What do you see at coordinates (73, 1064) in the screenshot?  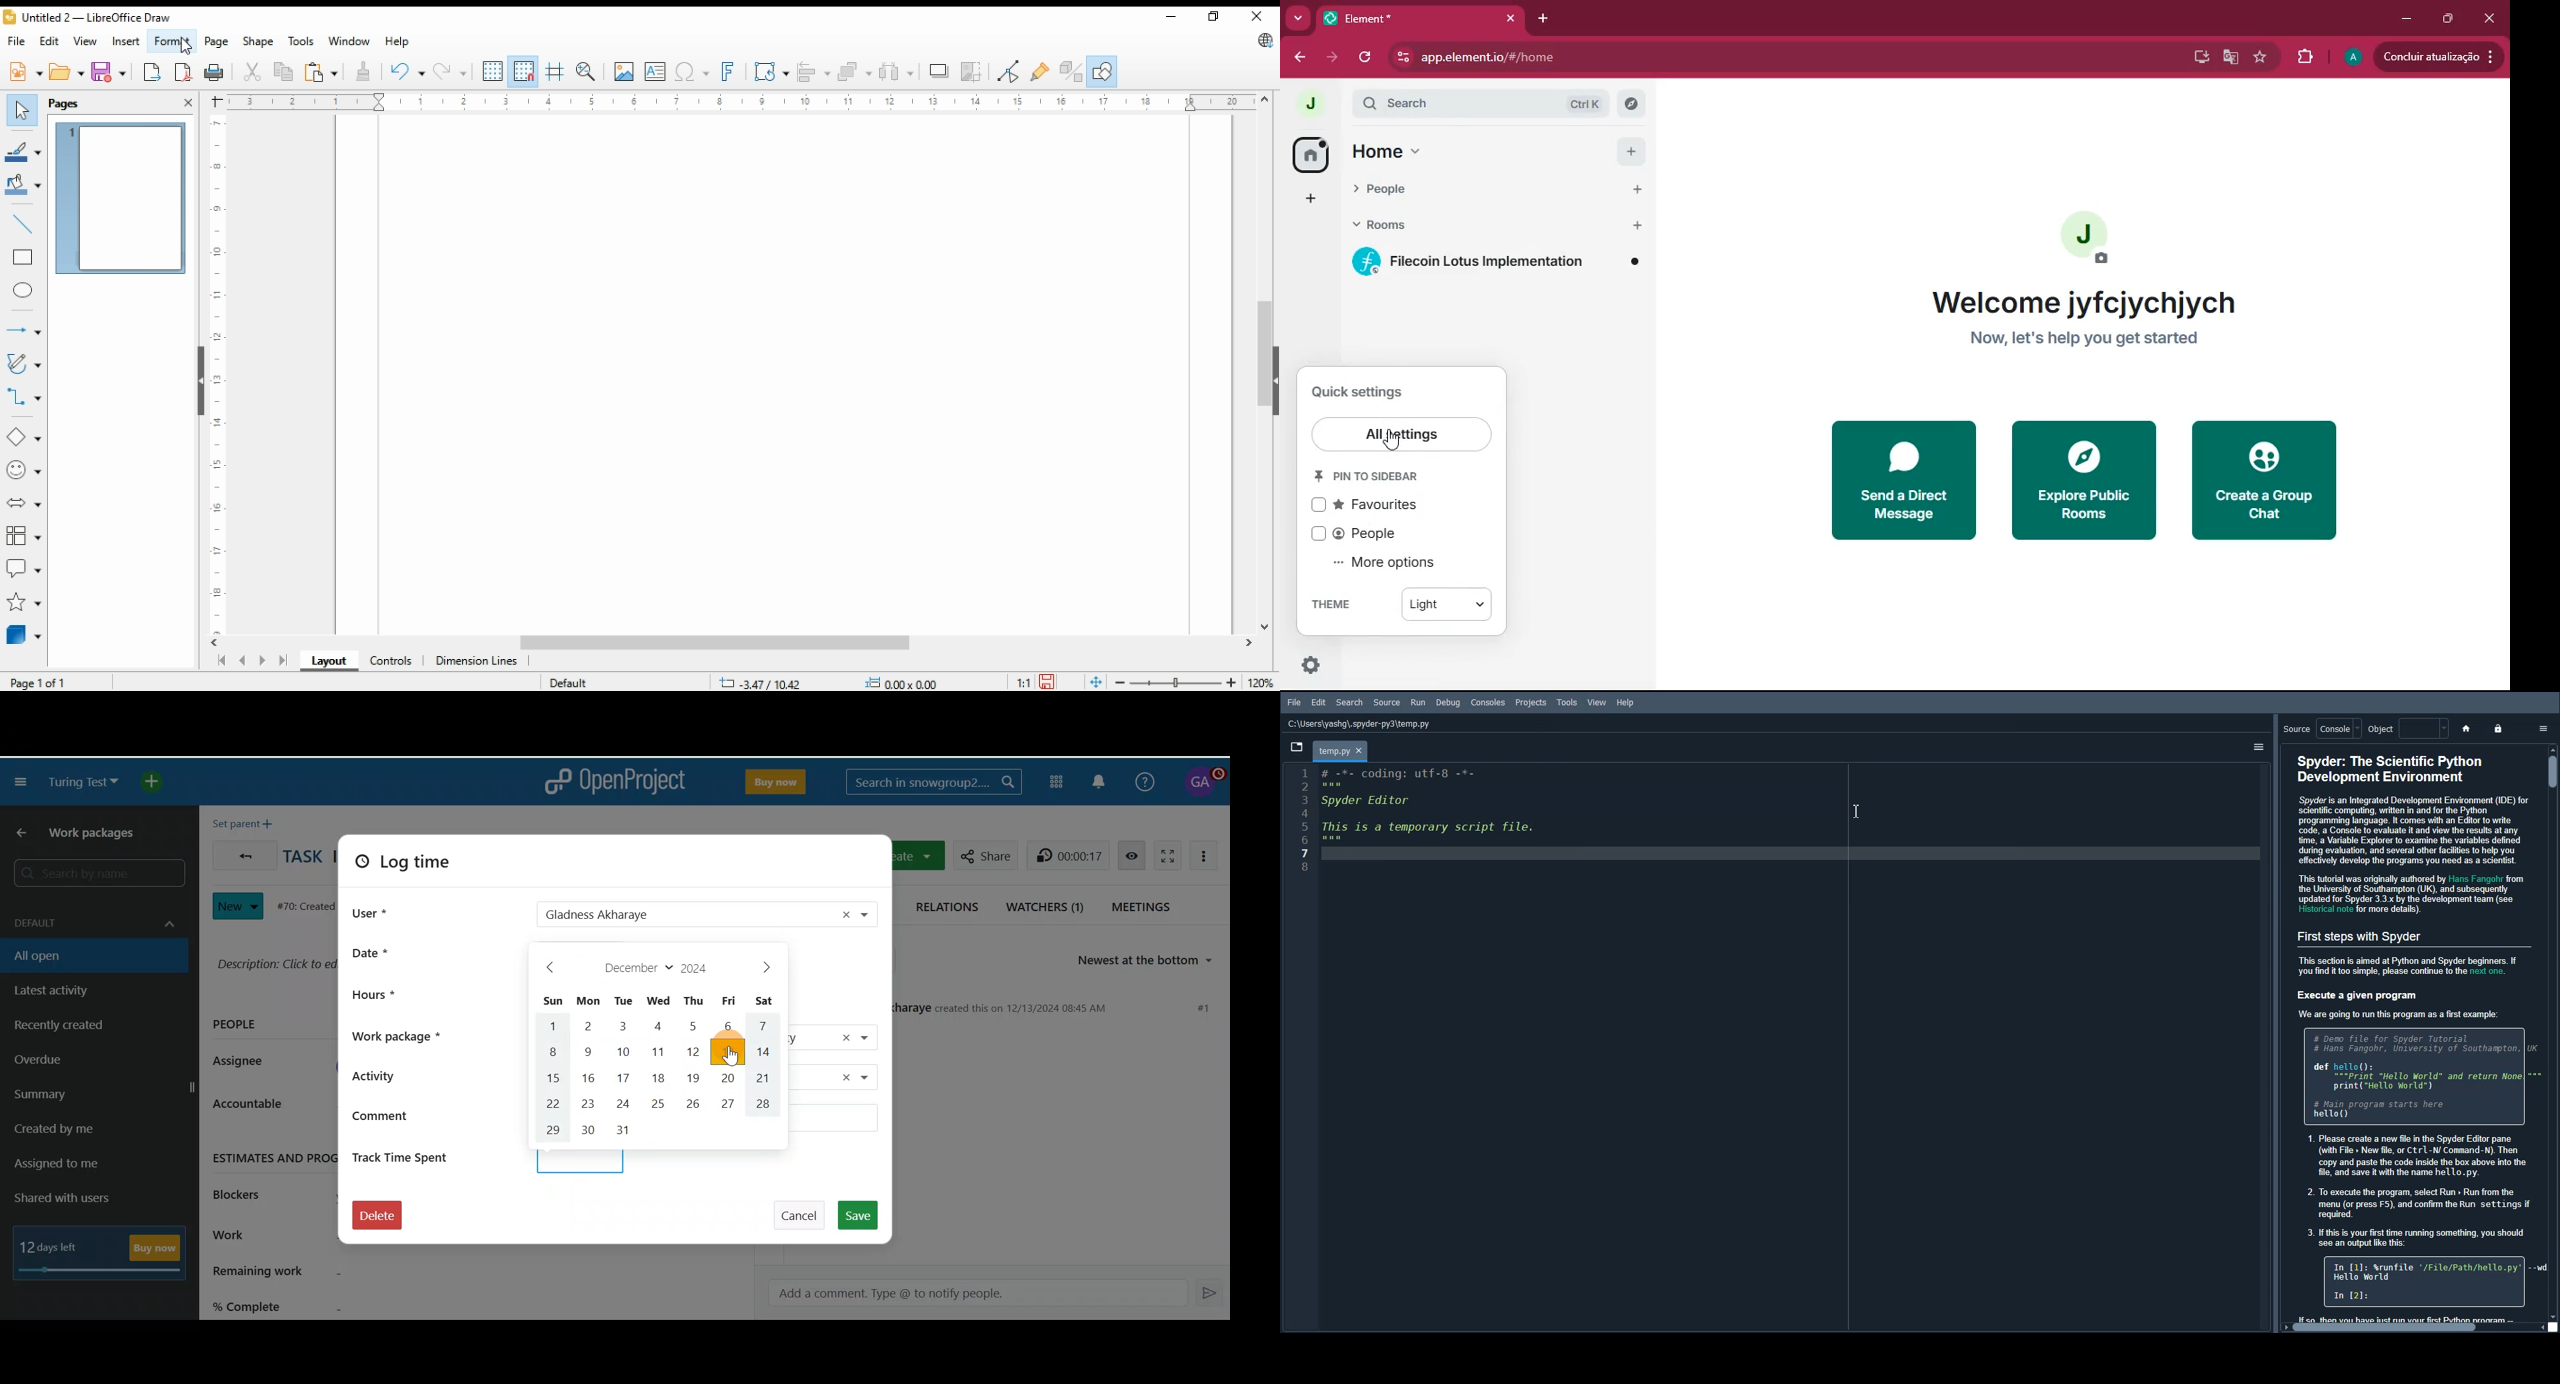 I see `Overdue` at bounding box center [73, 1064].